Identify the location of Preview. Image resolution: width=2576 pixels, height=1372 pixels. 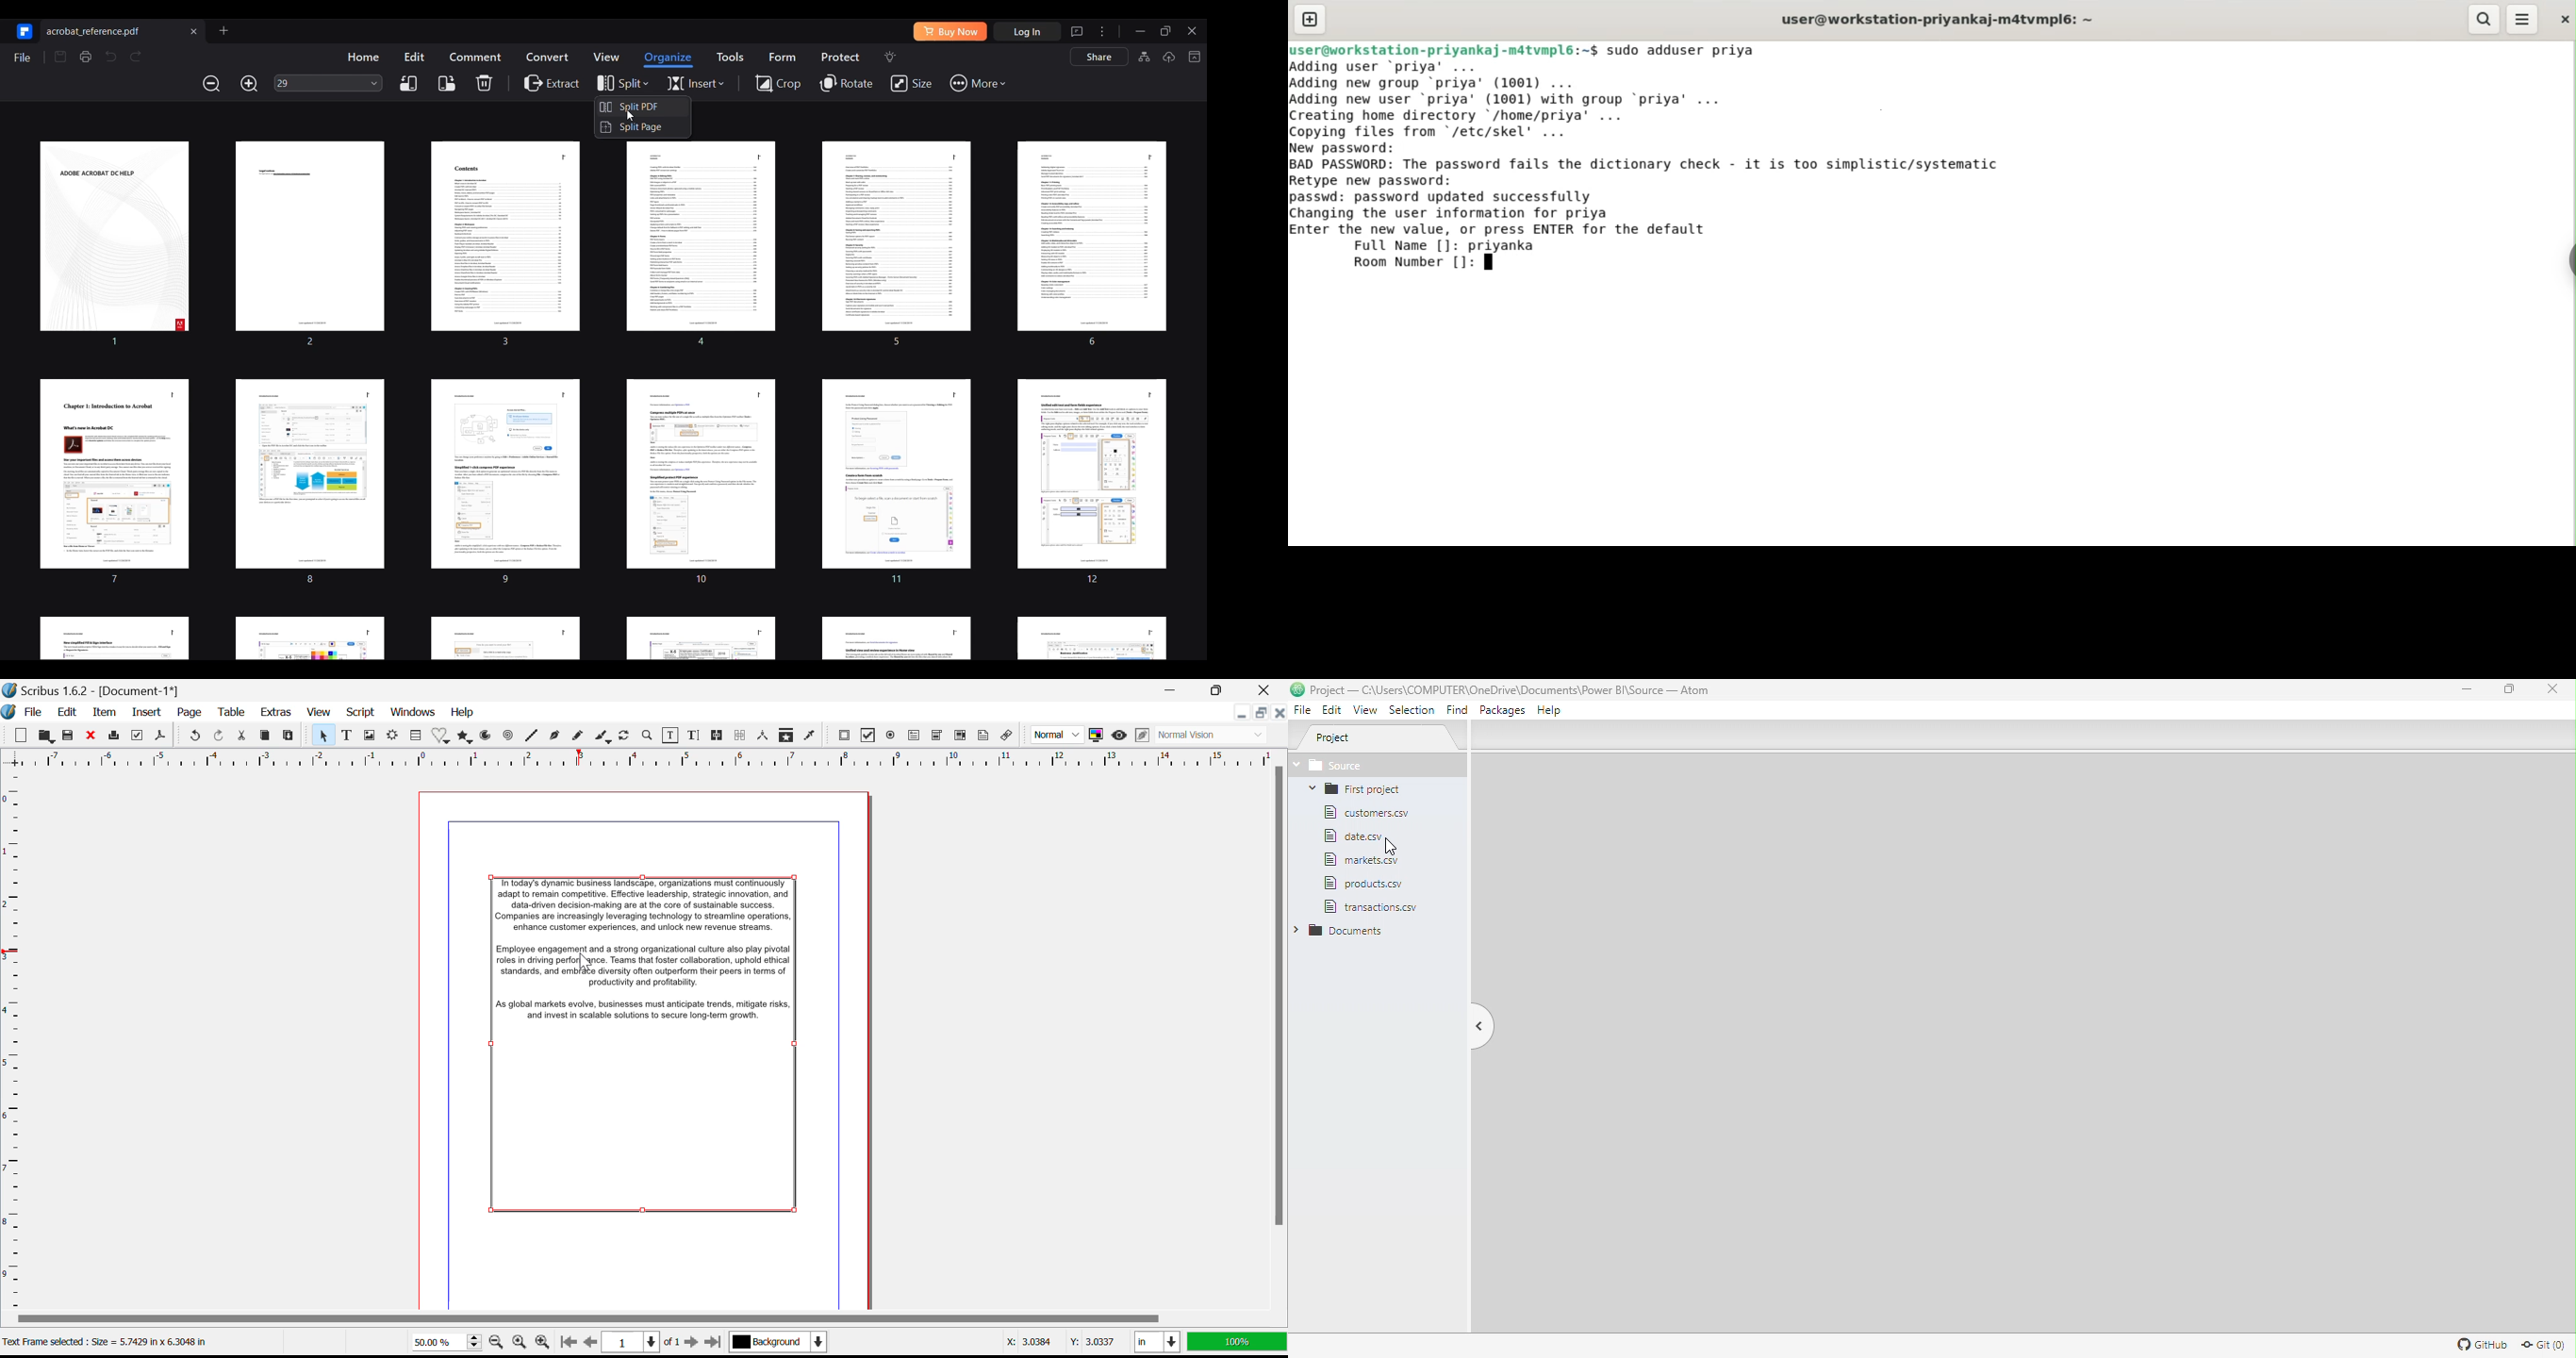
(1120, 735).